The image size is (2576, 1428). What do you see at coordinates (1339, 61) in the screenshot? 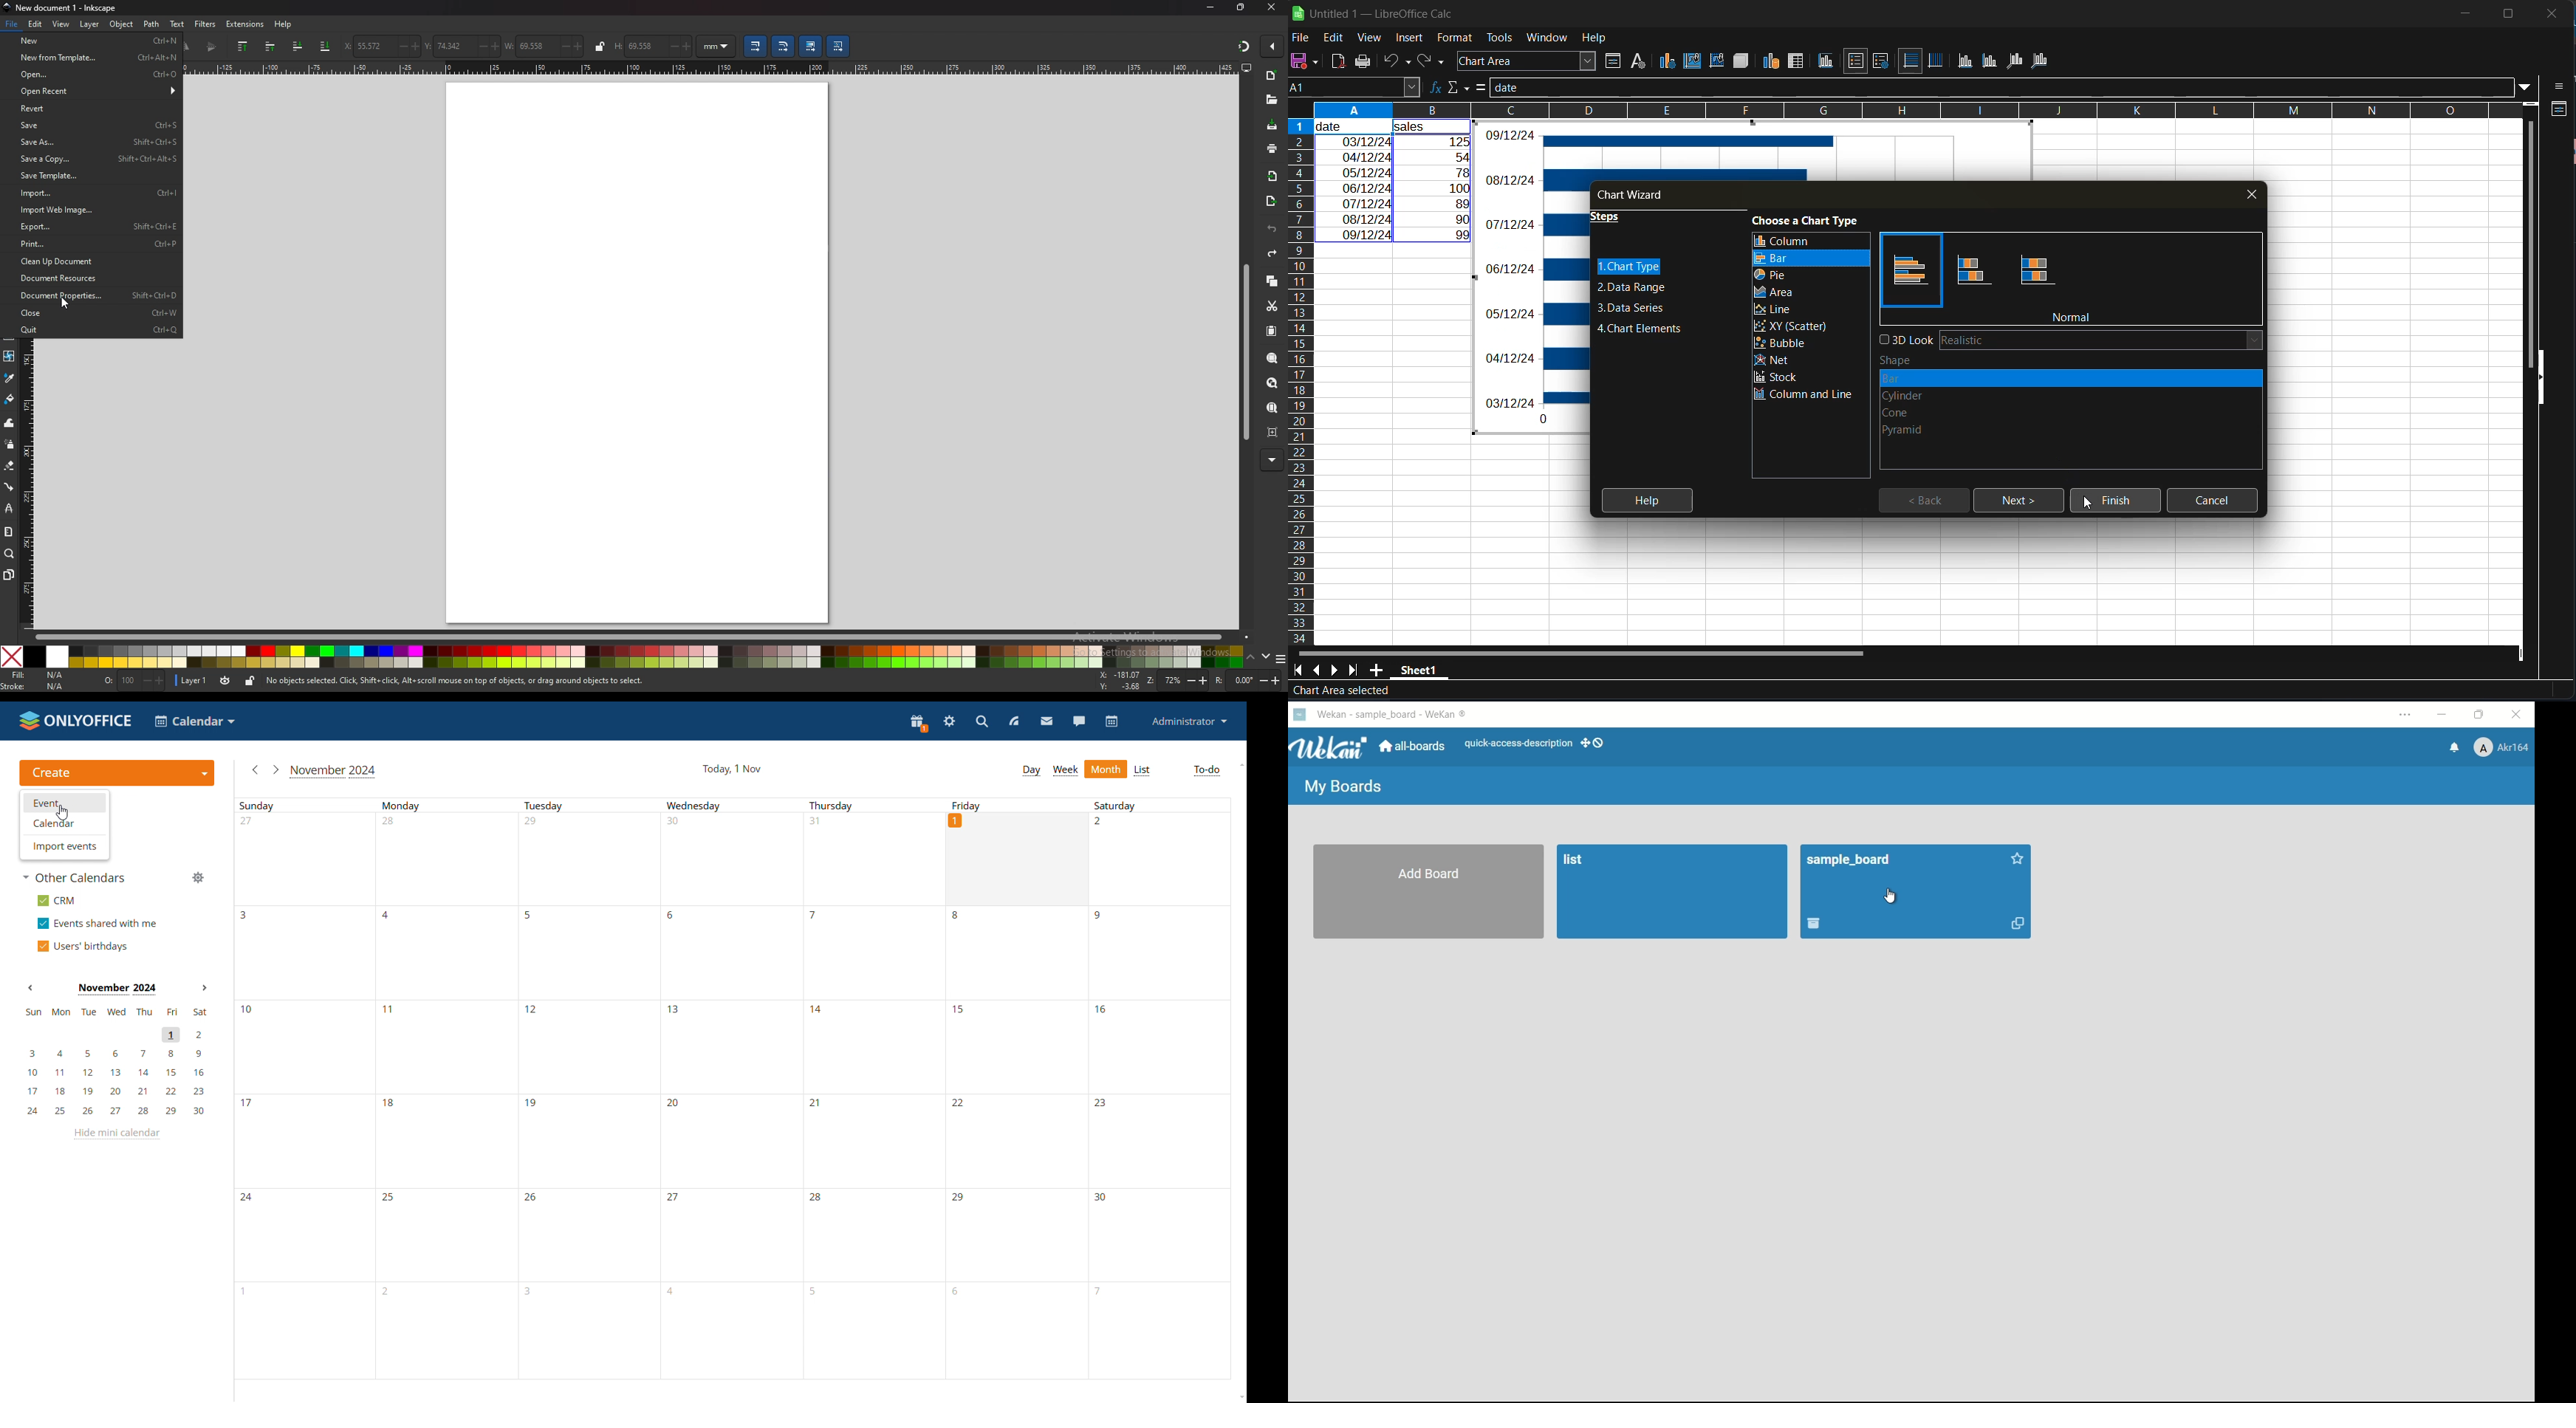
I see `export directly as PDF` at bounding box center [1339, 61].